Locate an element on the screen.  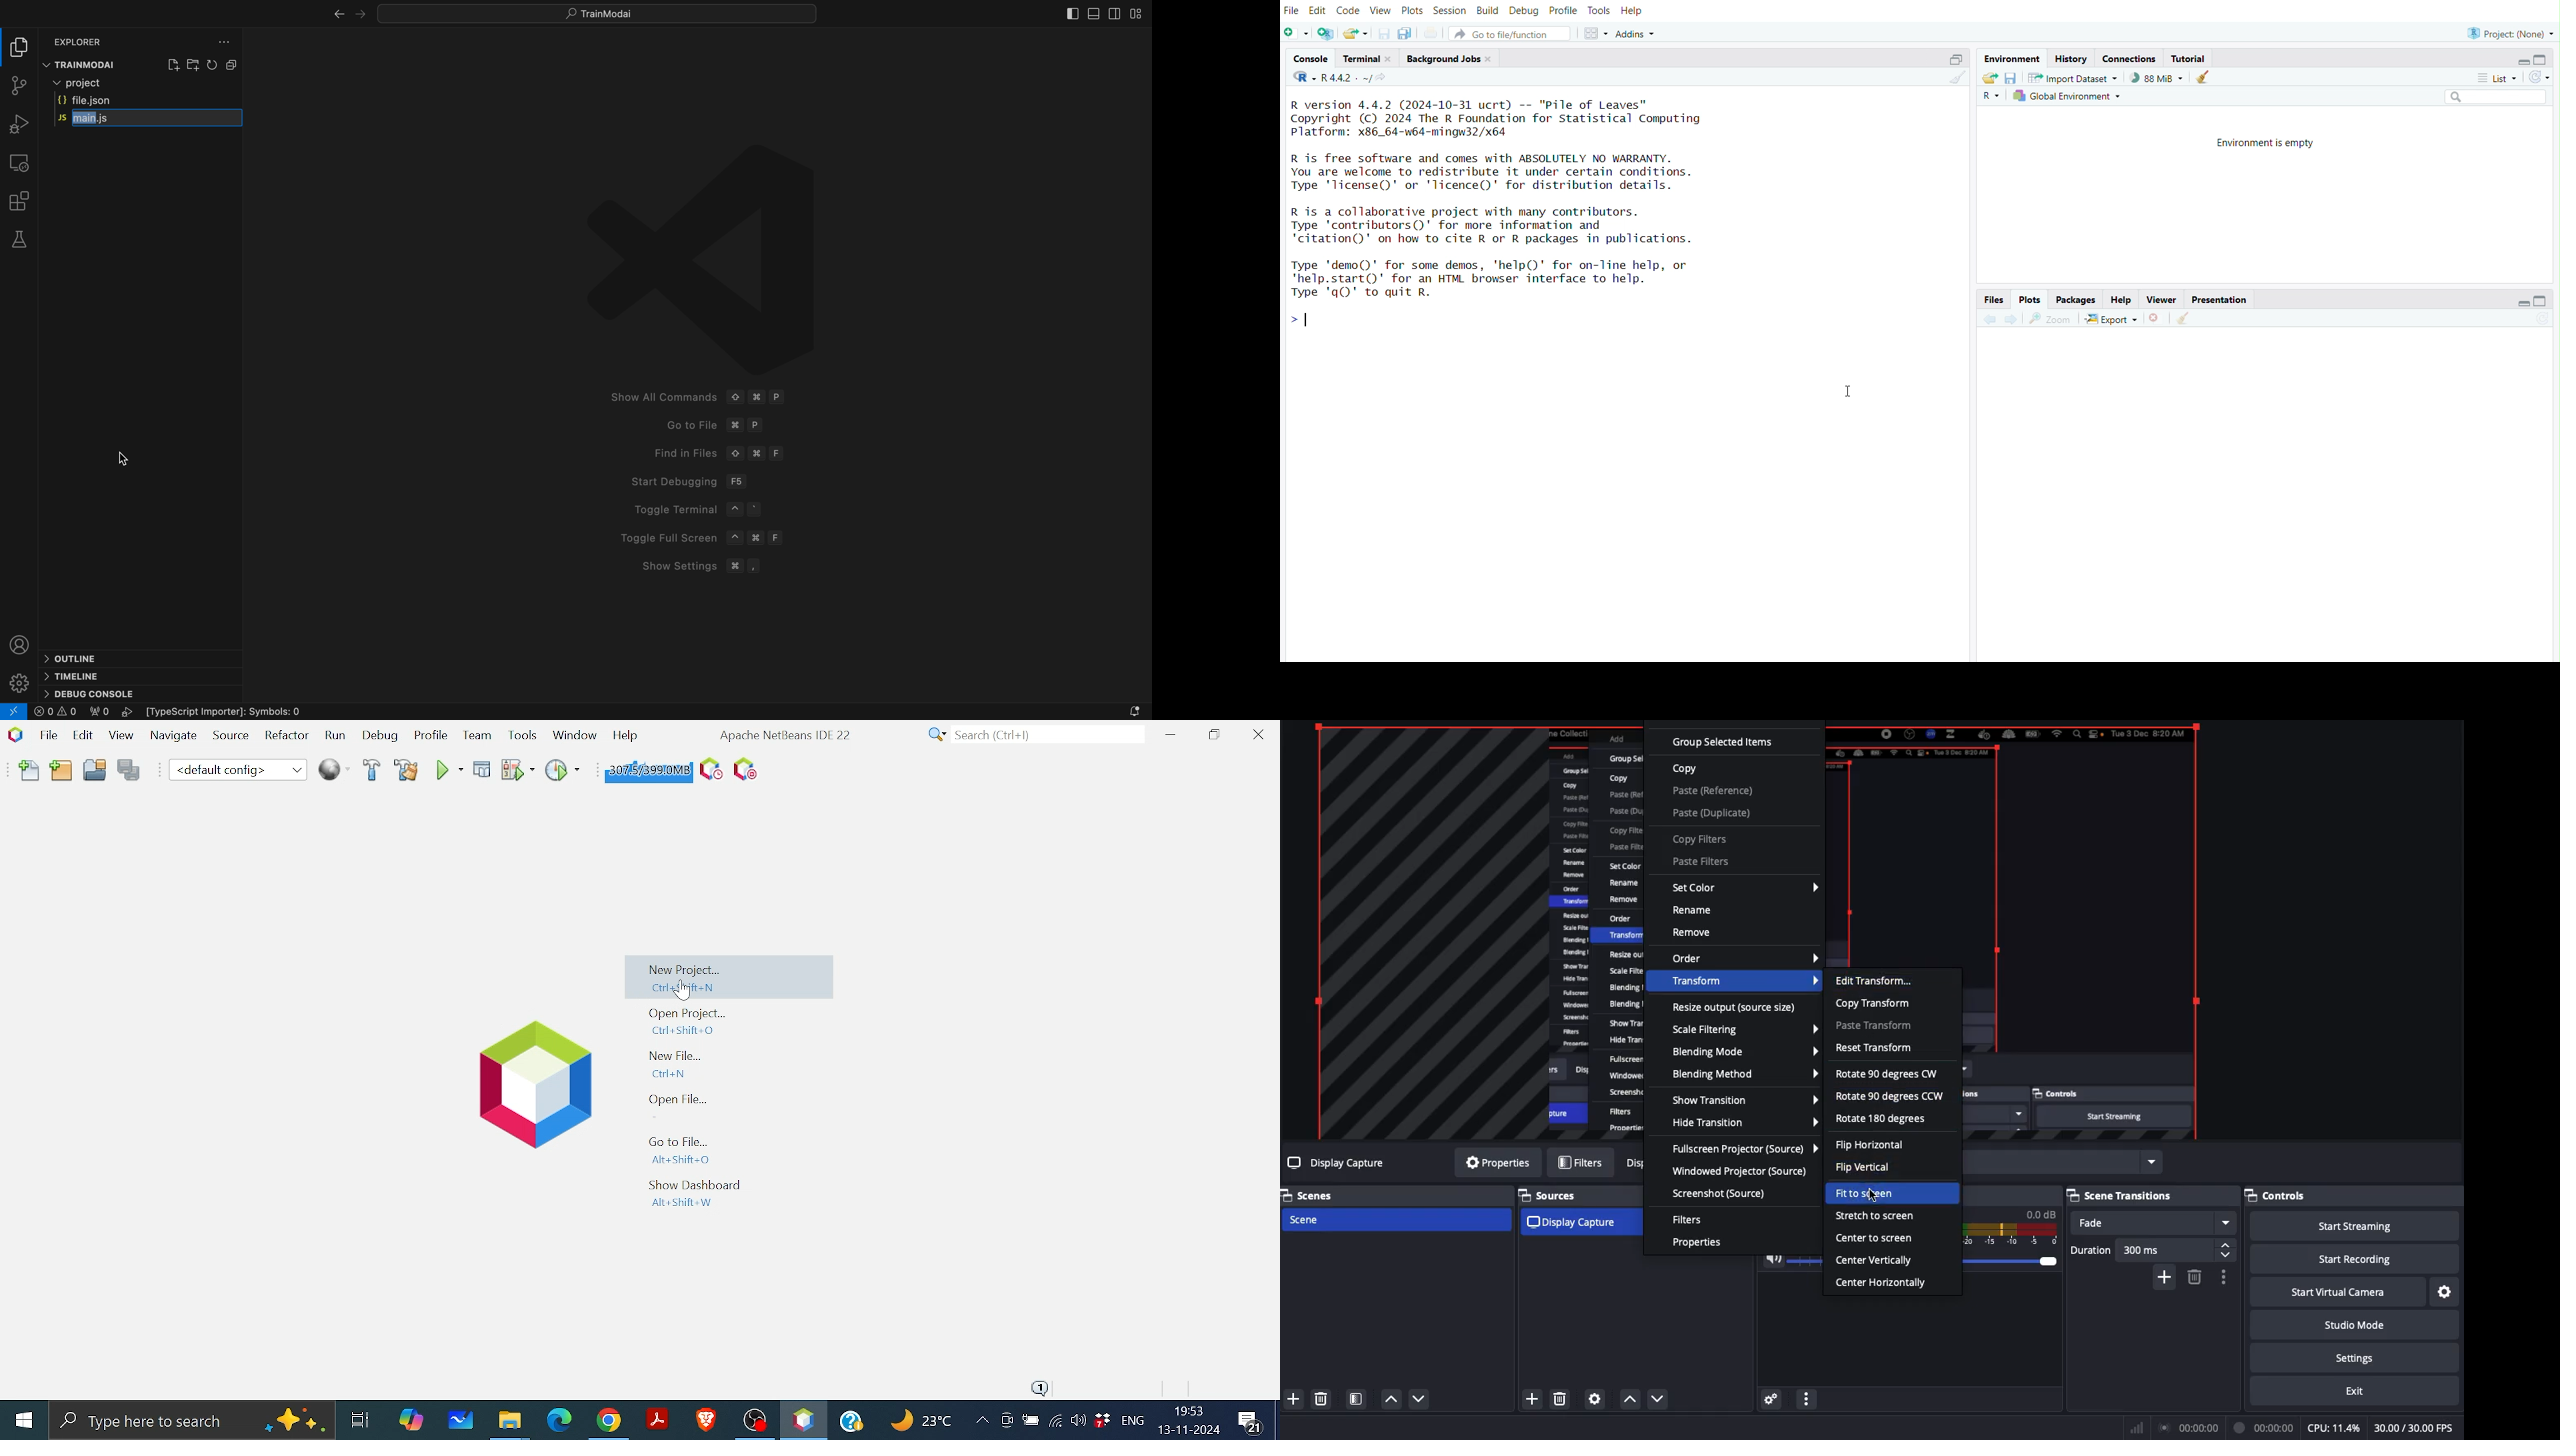
add is located at coordinates (1532, 1398).